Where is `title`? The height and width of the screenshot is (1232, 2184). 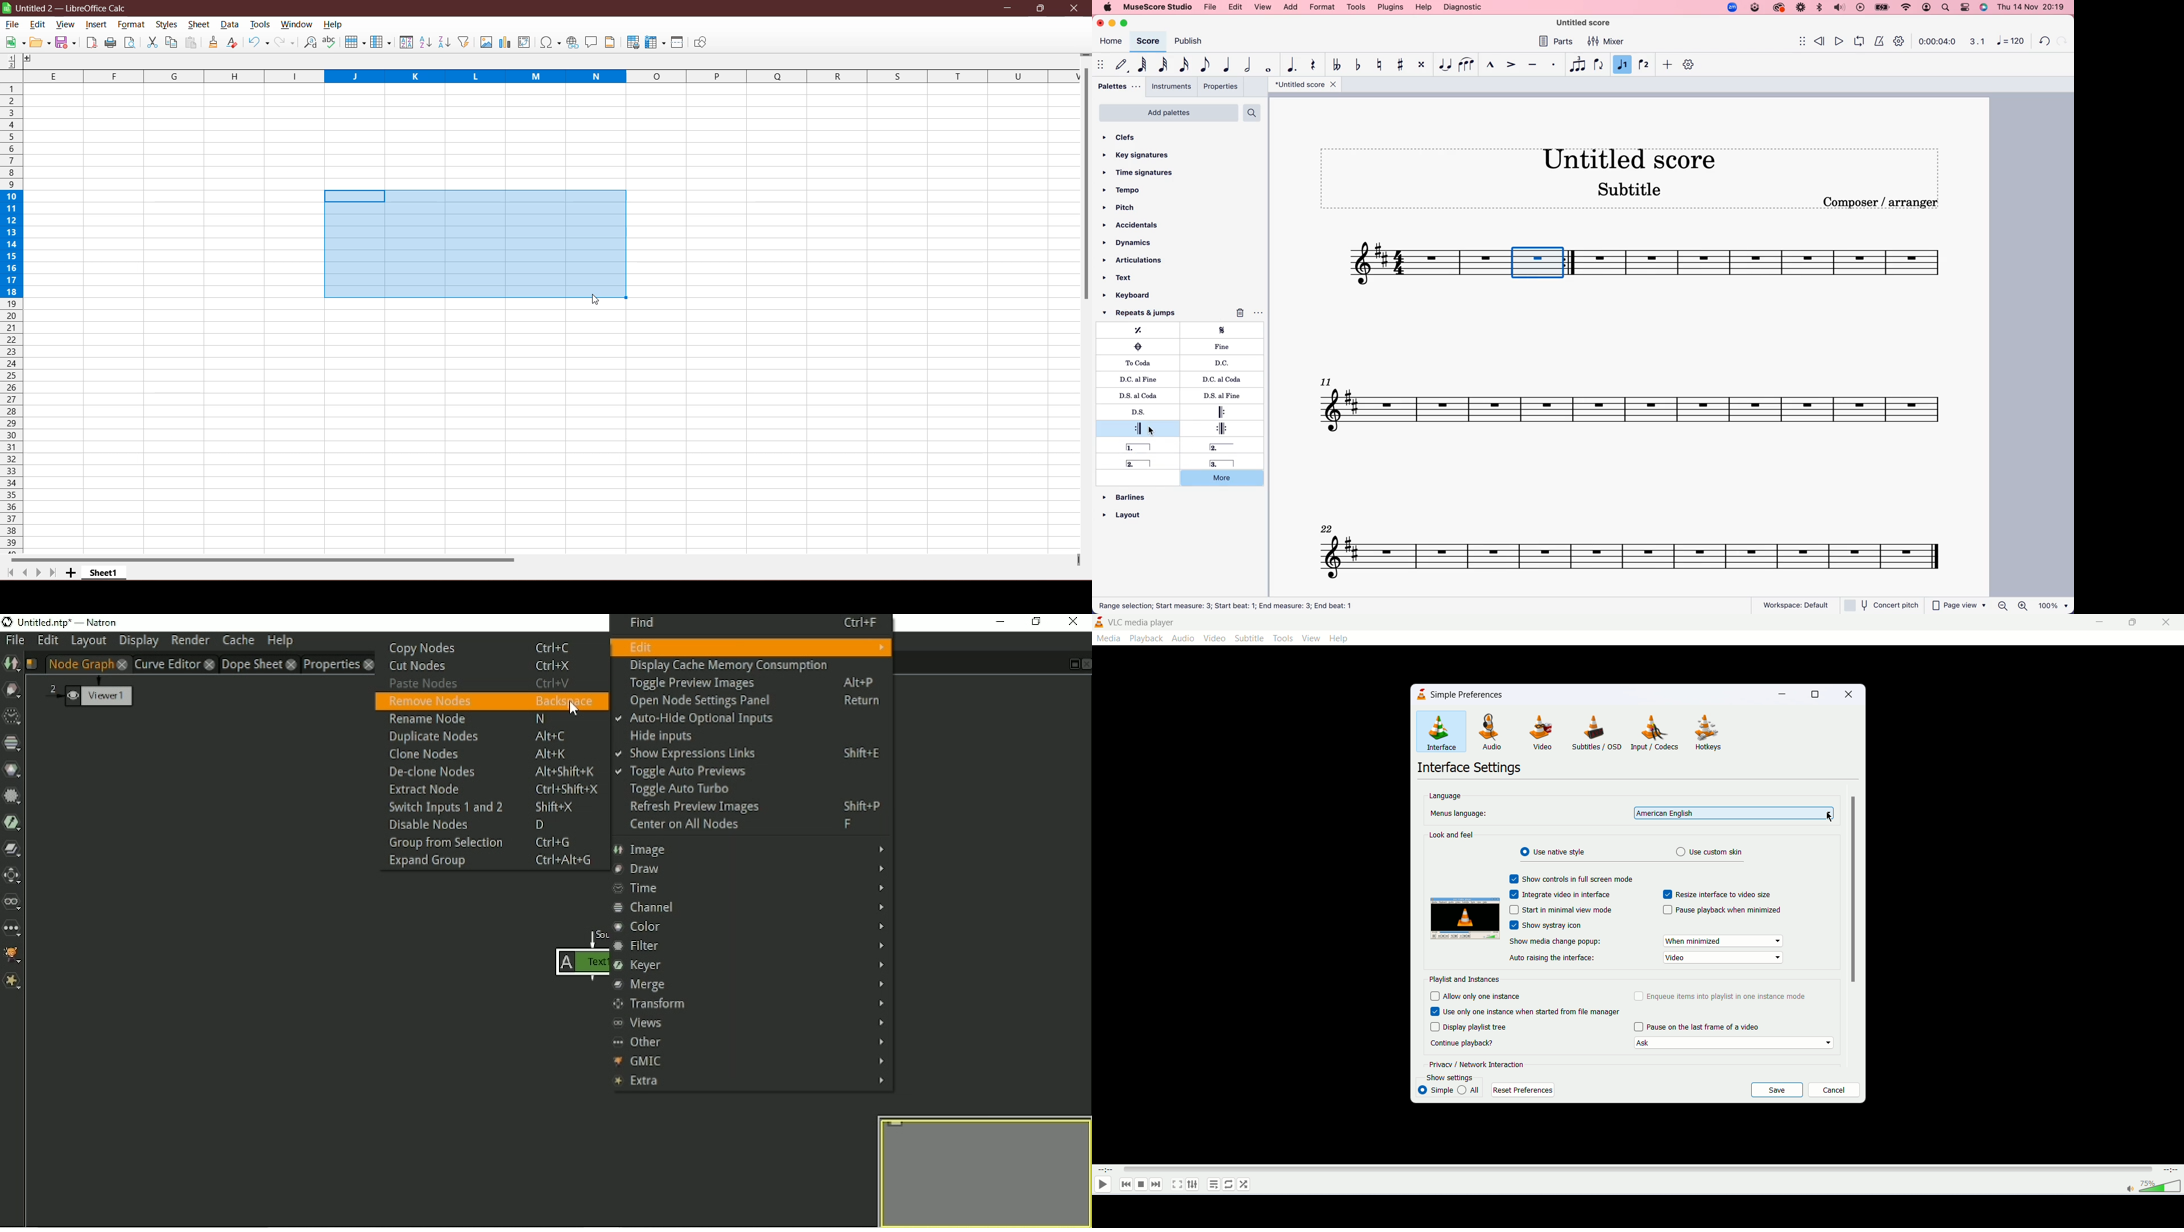
title is located at coordinates (1141, 623).